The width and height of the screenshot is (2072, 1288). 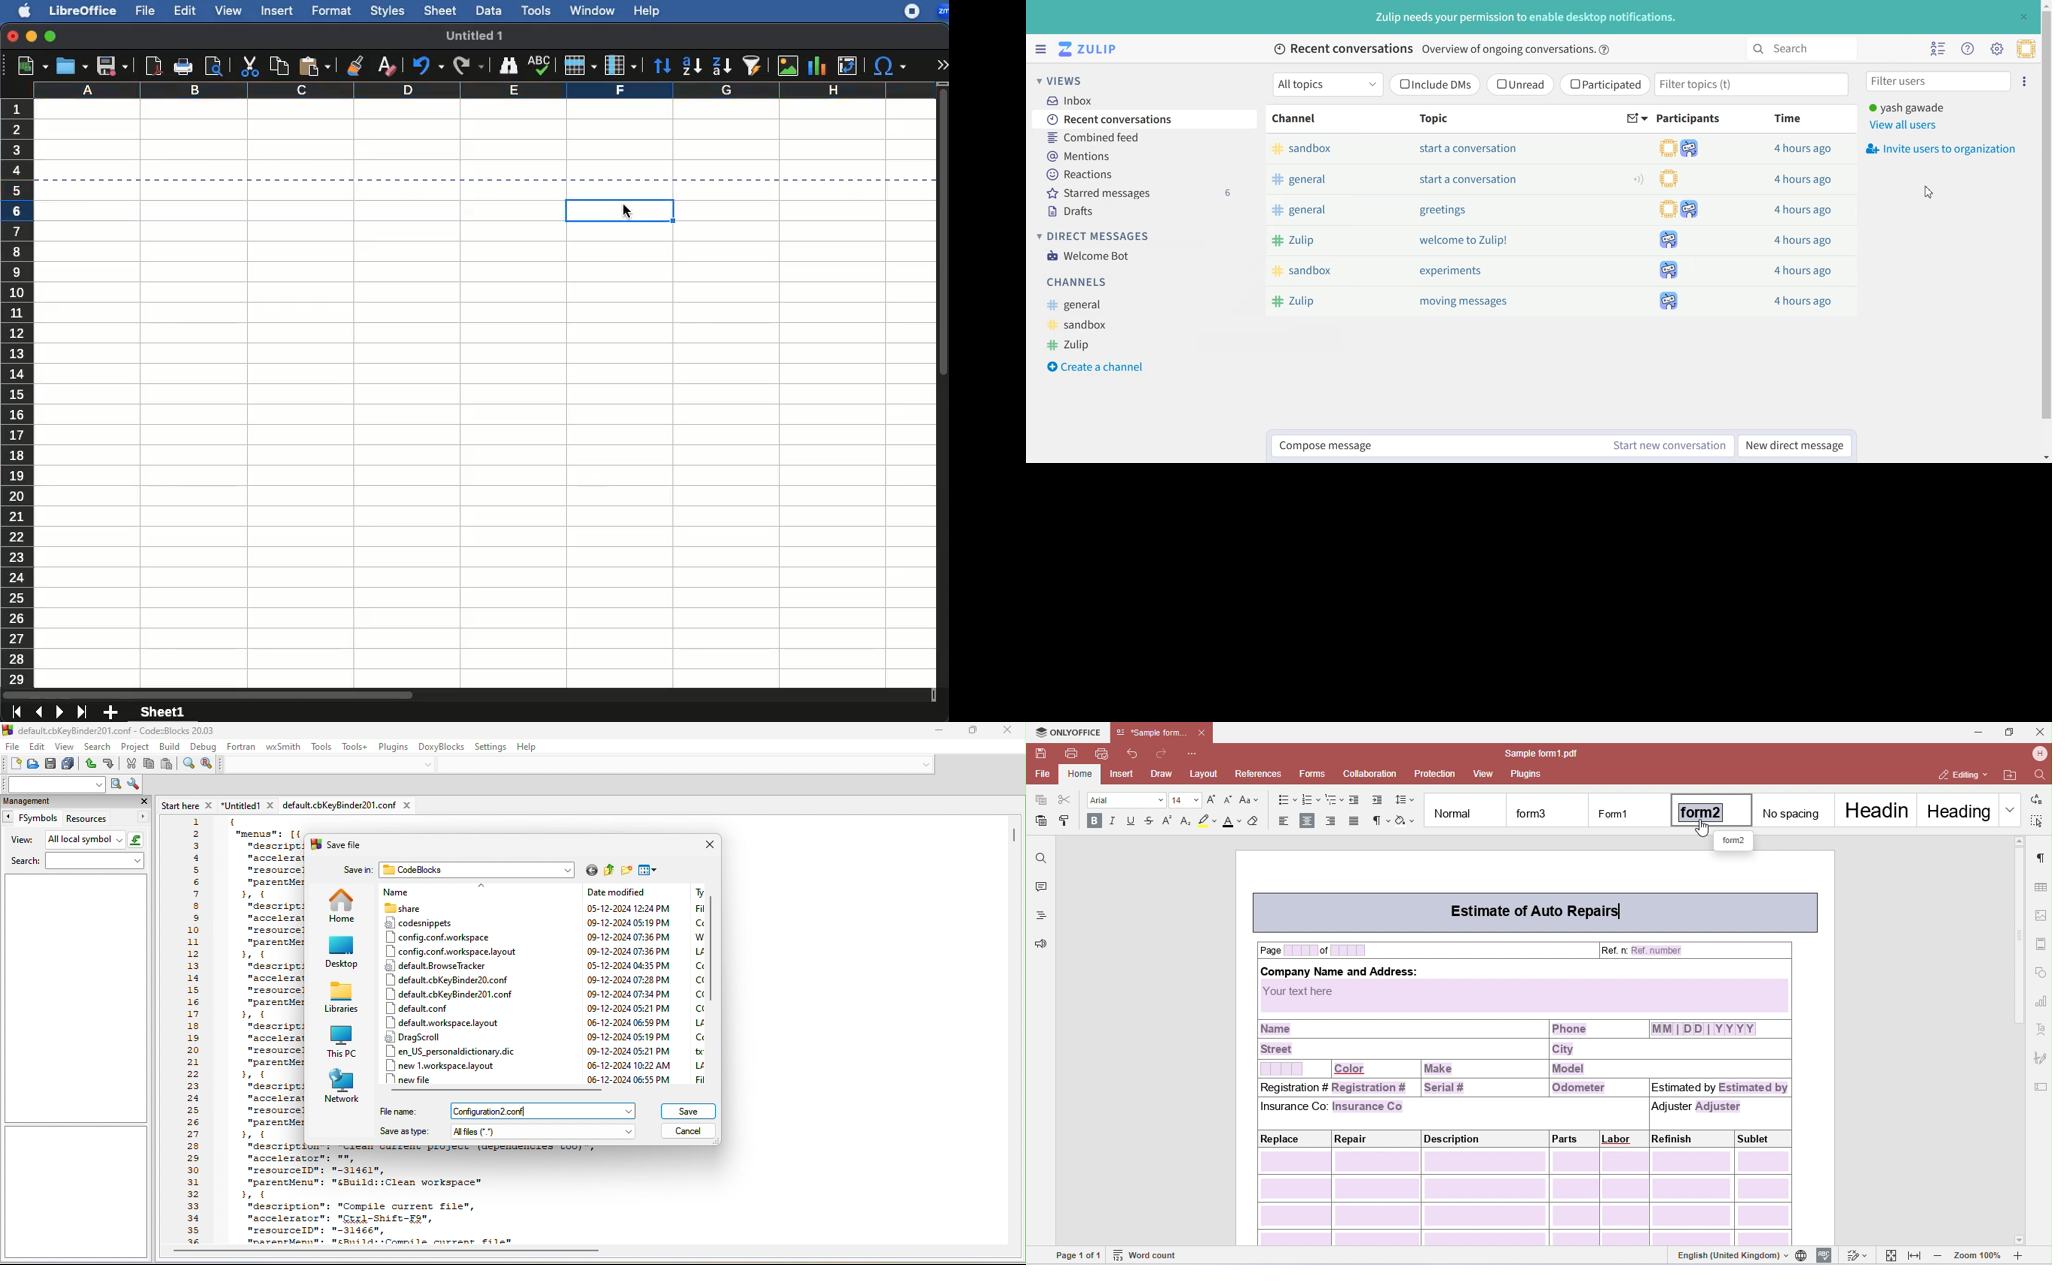 I want to click on codeblocks, so click(x=478, y=870).